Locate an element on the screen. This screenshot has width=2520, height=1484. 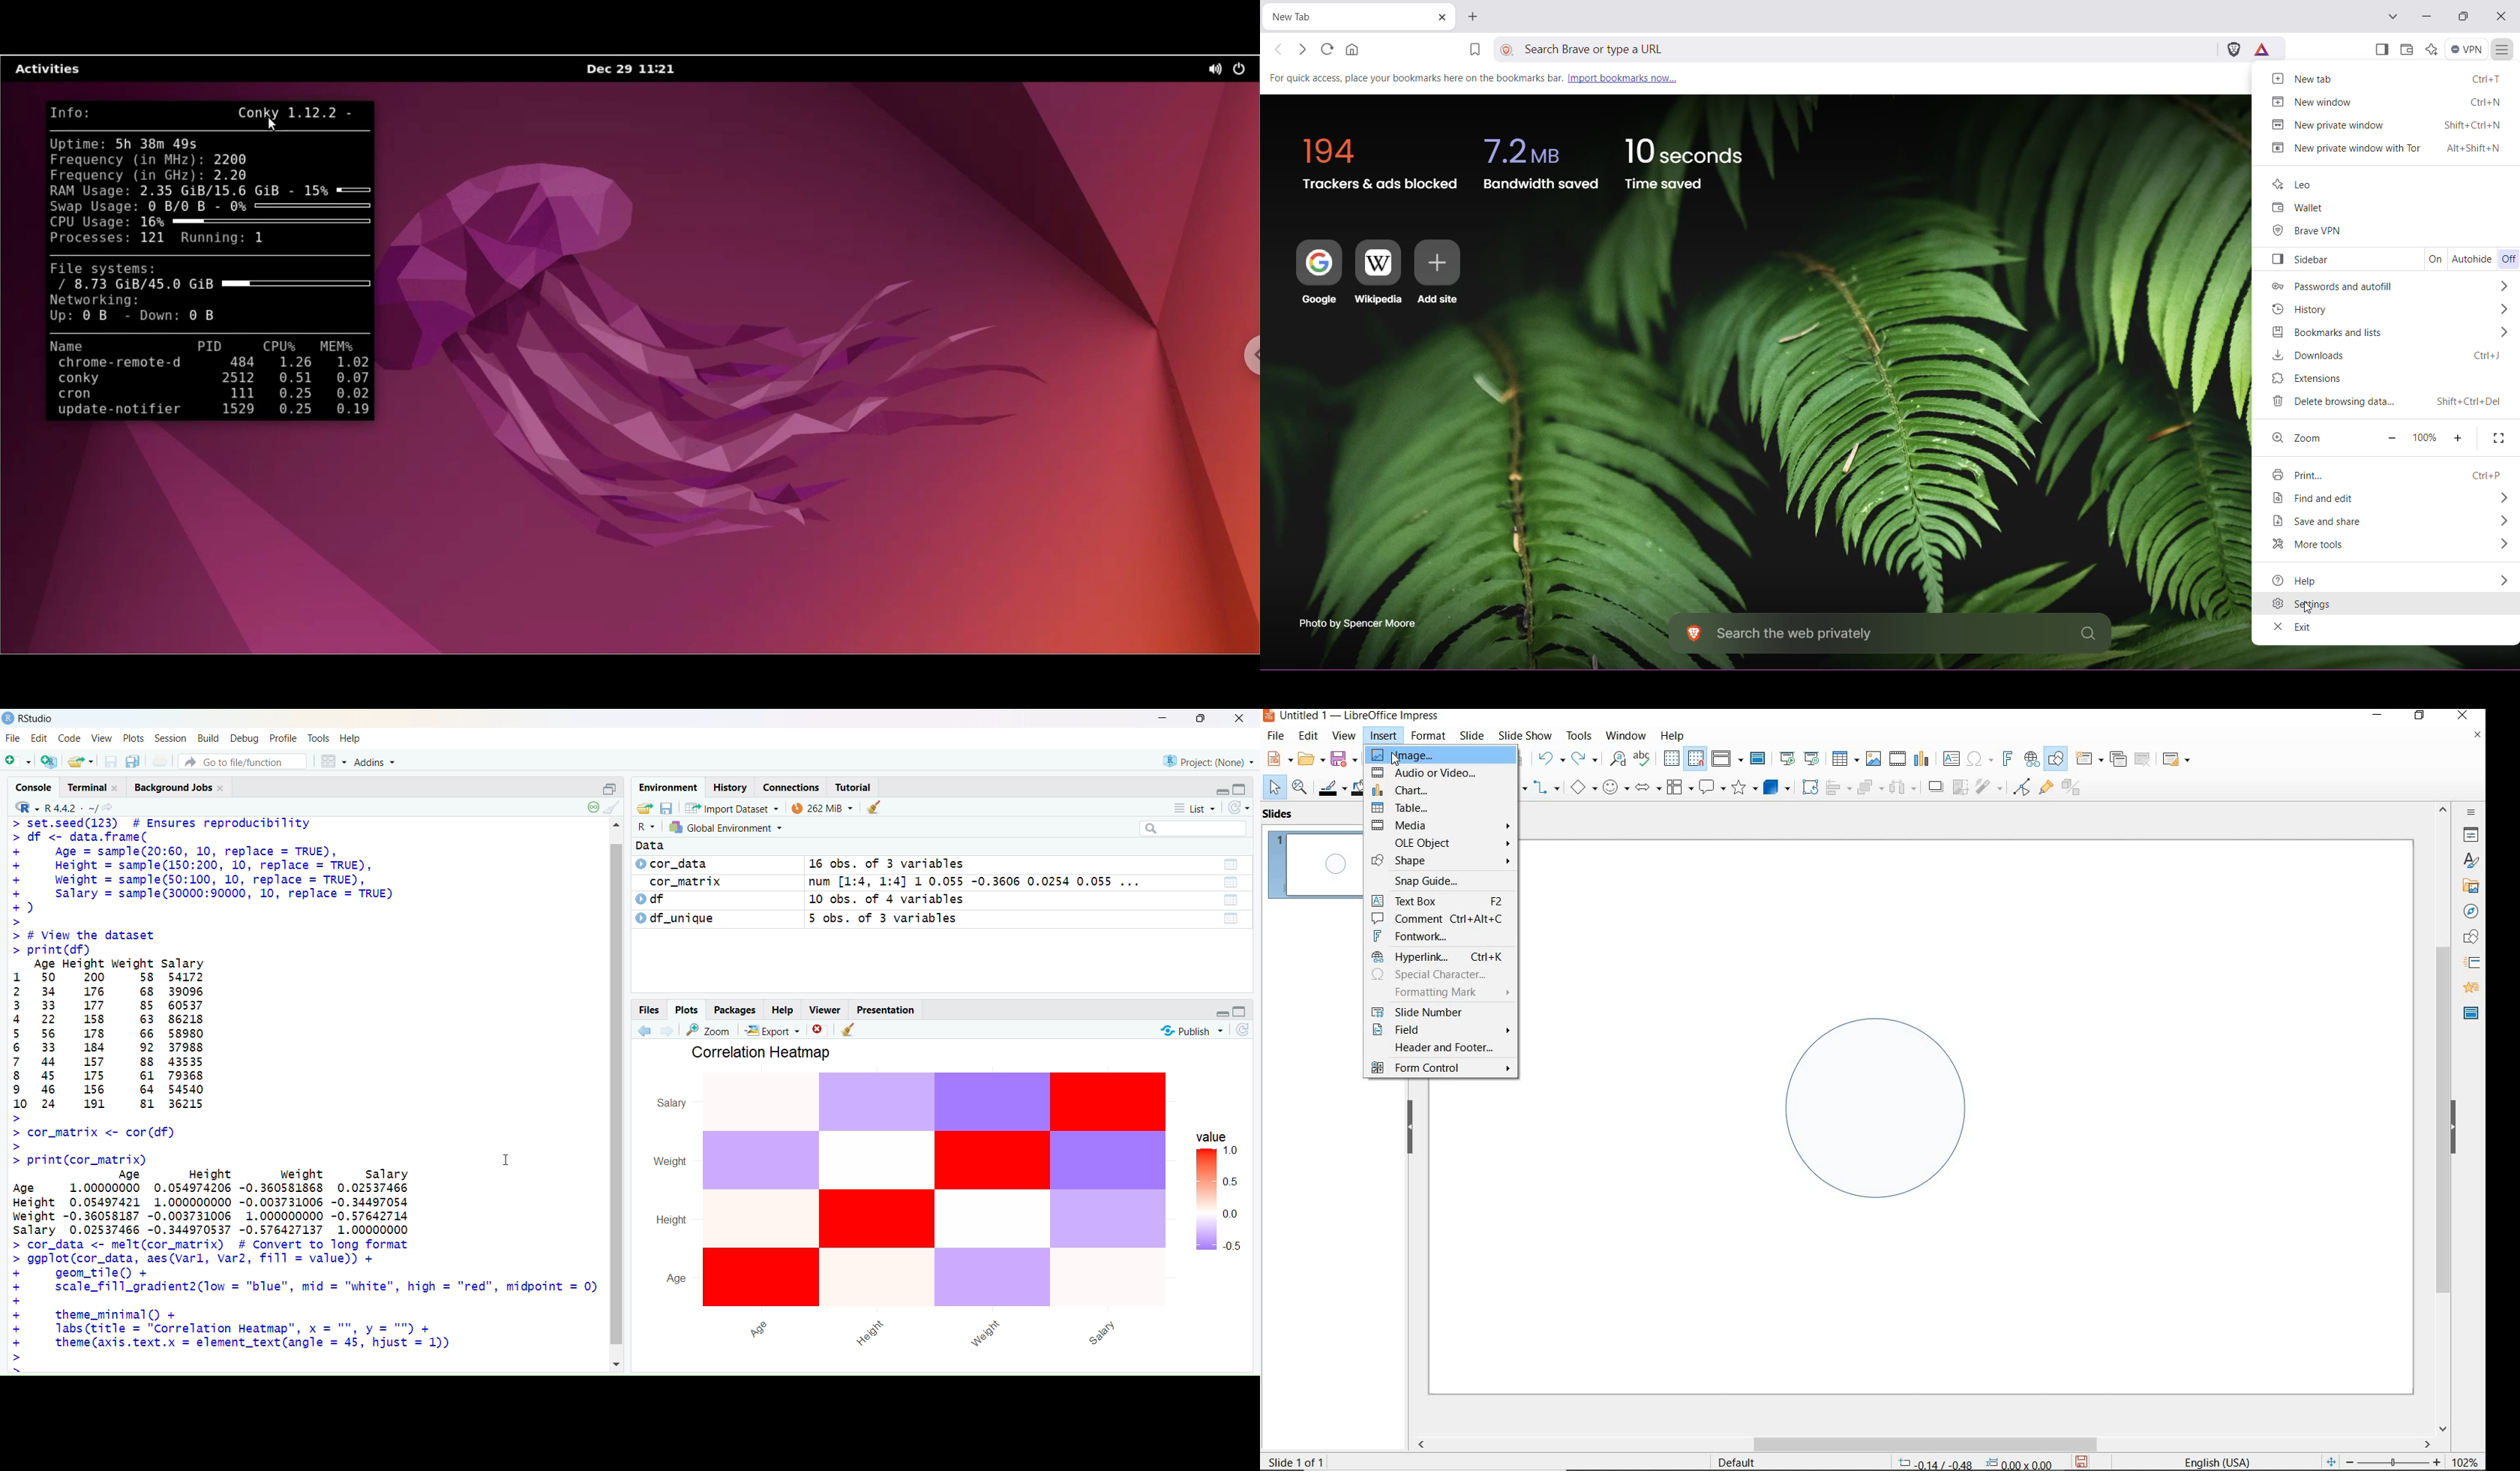
0.5 is located at coordinates (1232, 1246).